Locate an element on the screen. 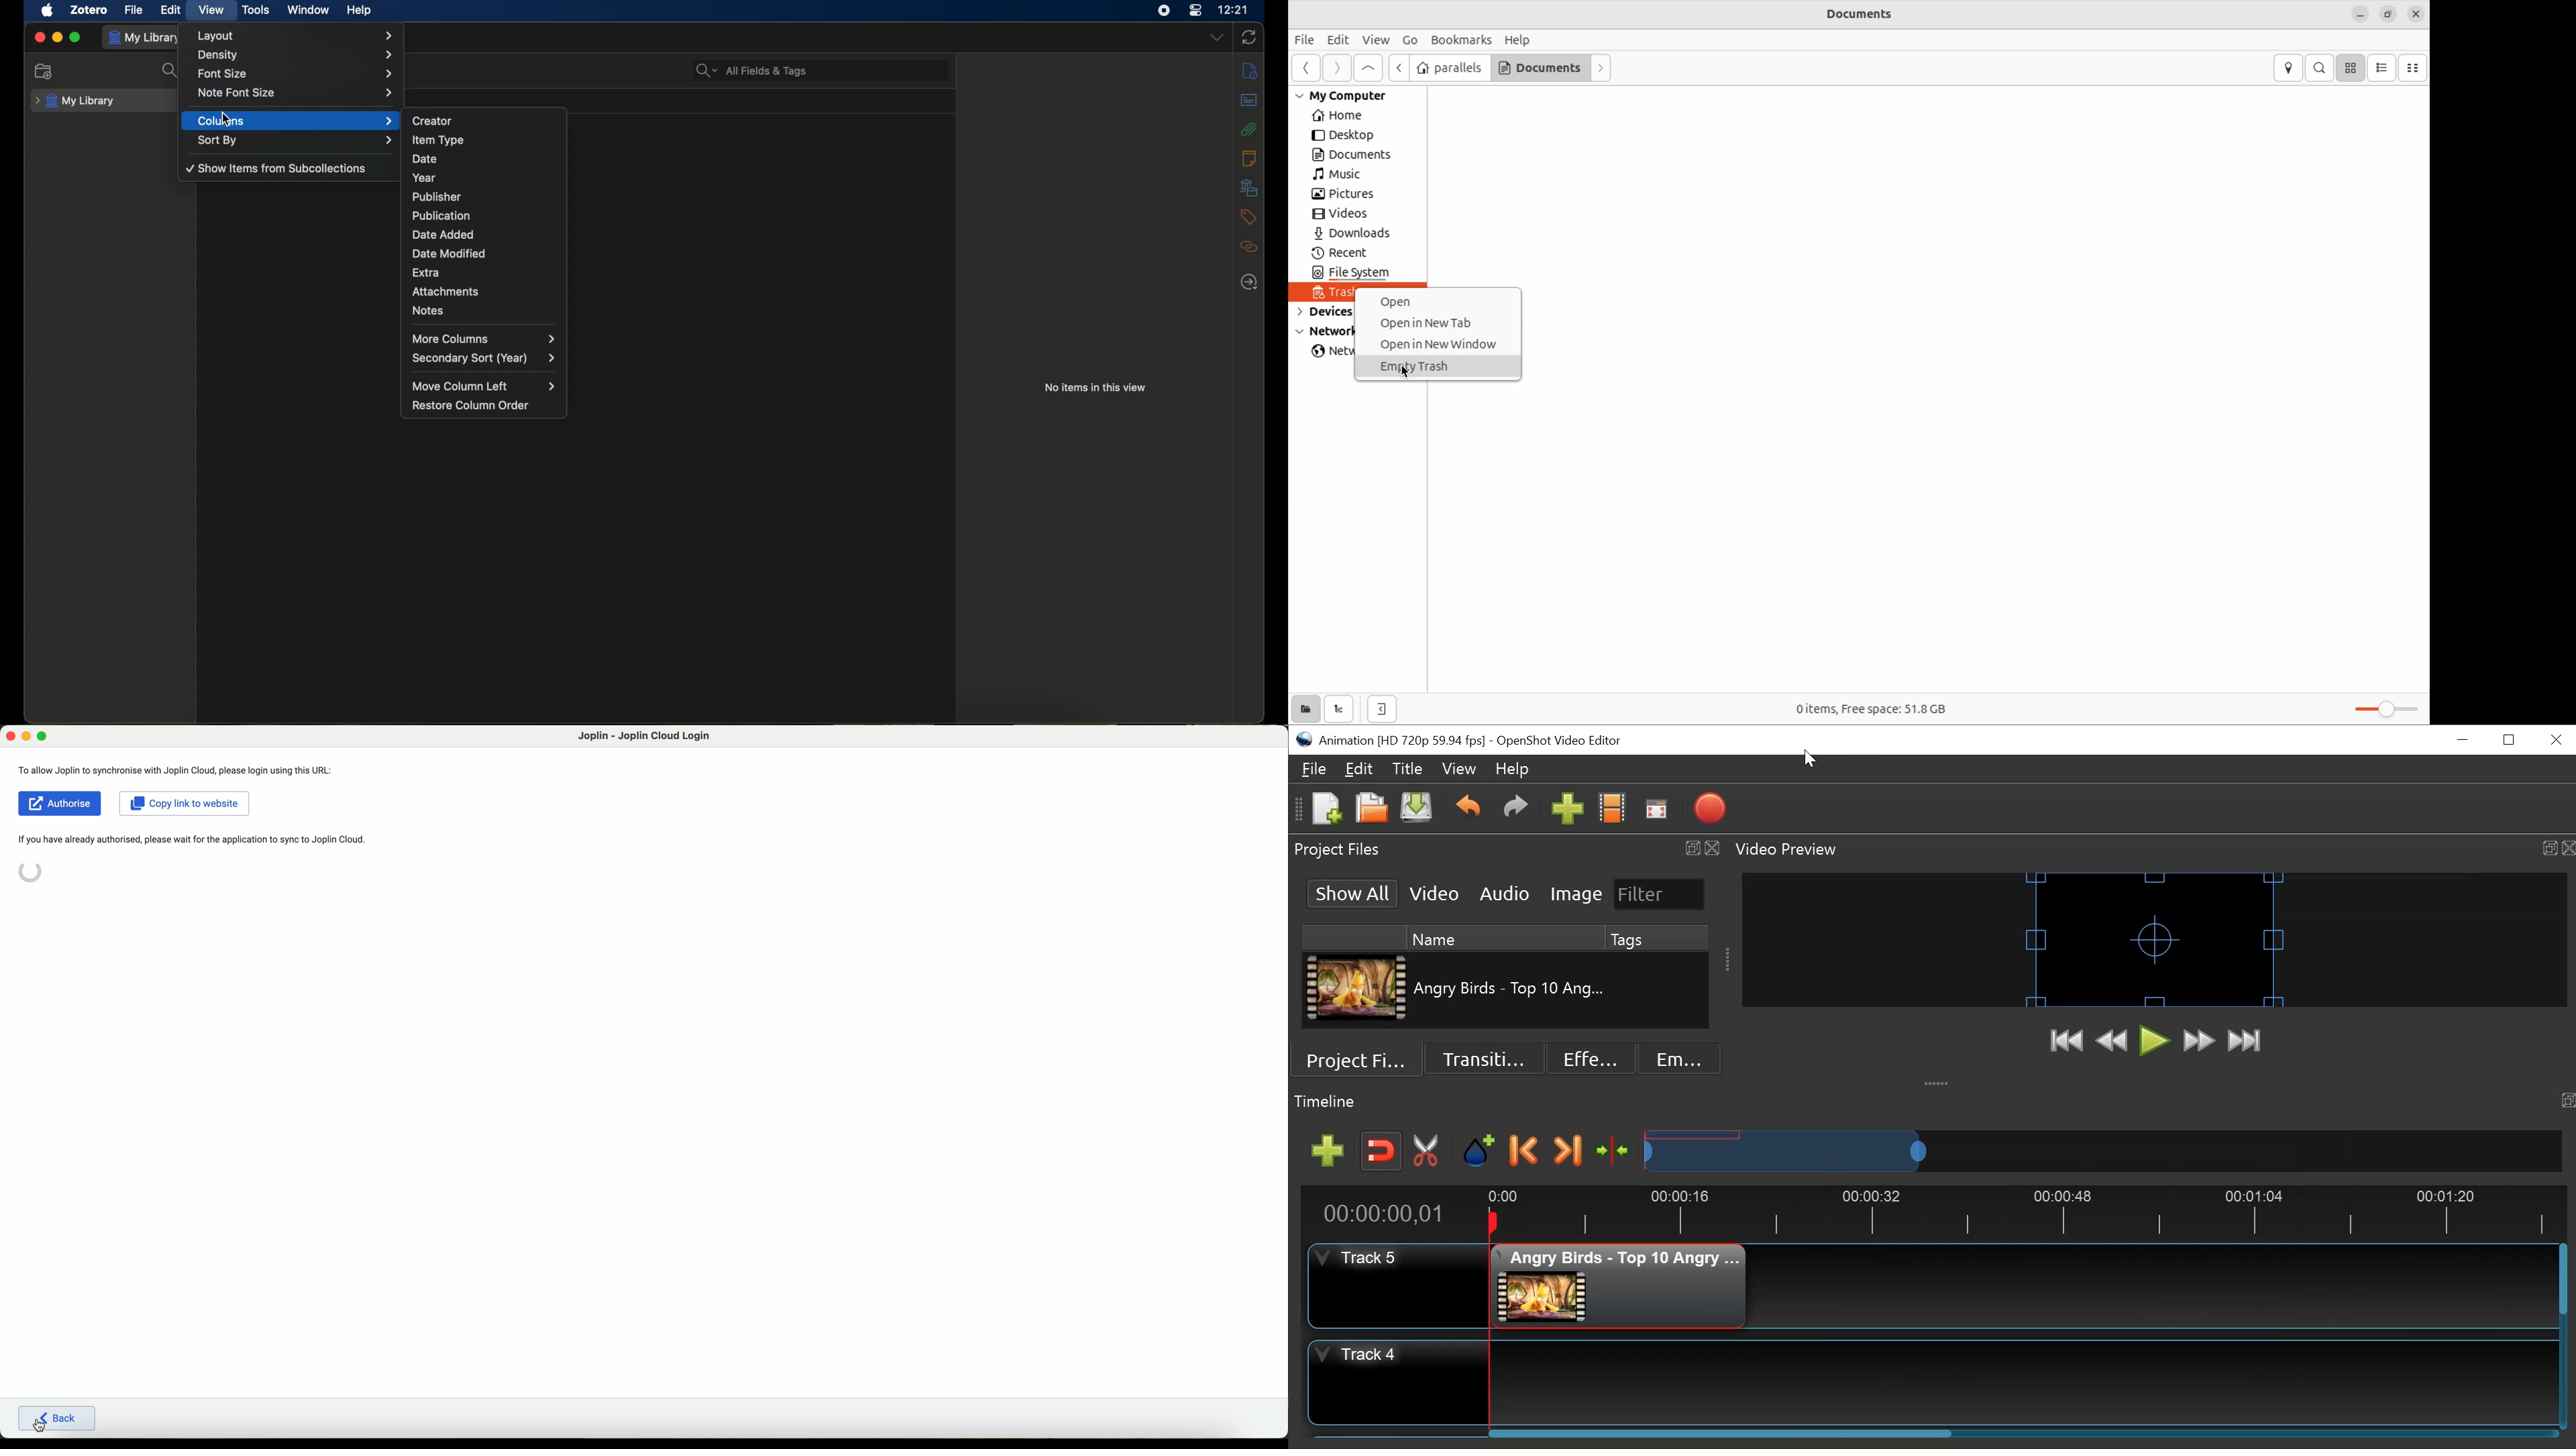 This screenshot has width=2576, height=1456. abstract is located at coordinates (1249, 100).